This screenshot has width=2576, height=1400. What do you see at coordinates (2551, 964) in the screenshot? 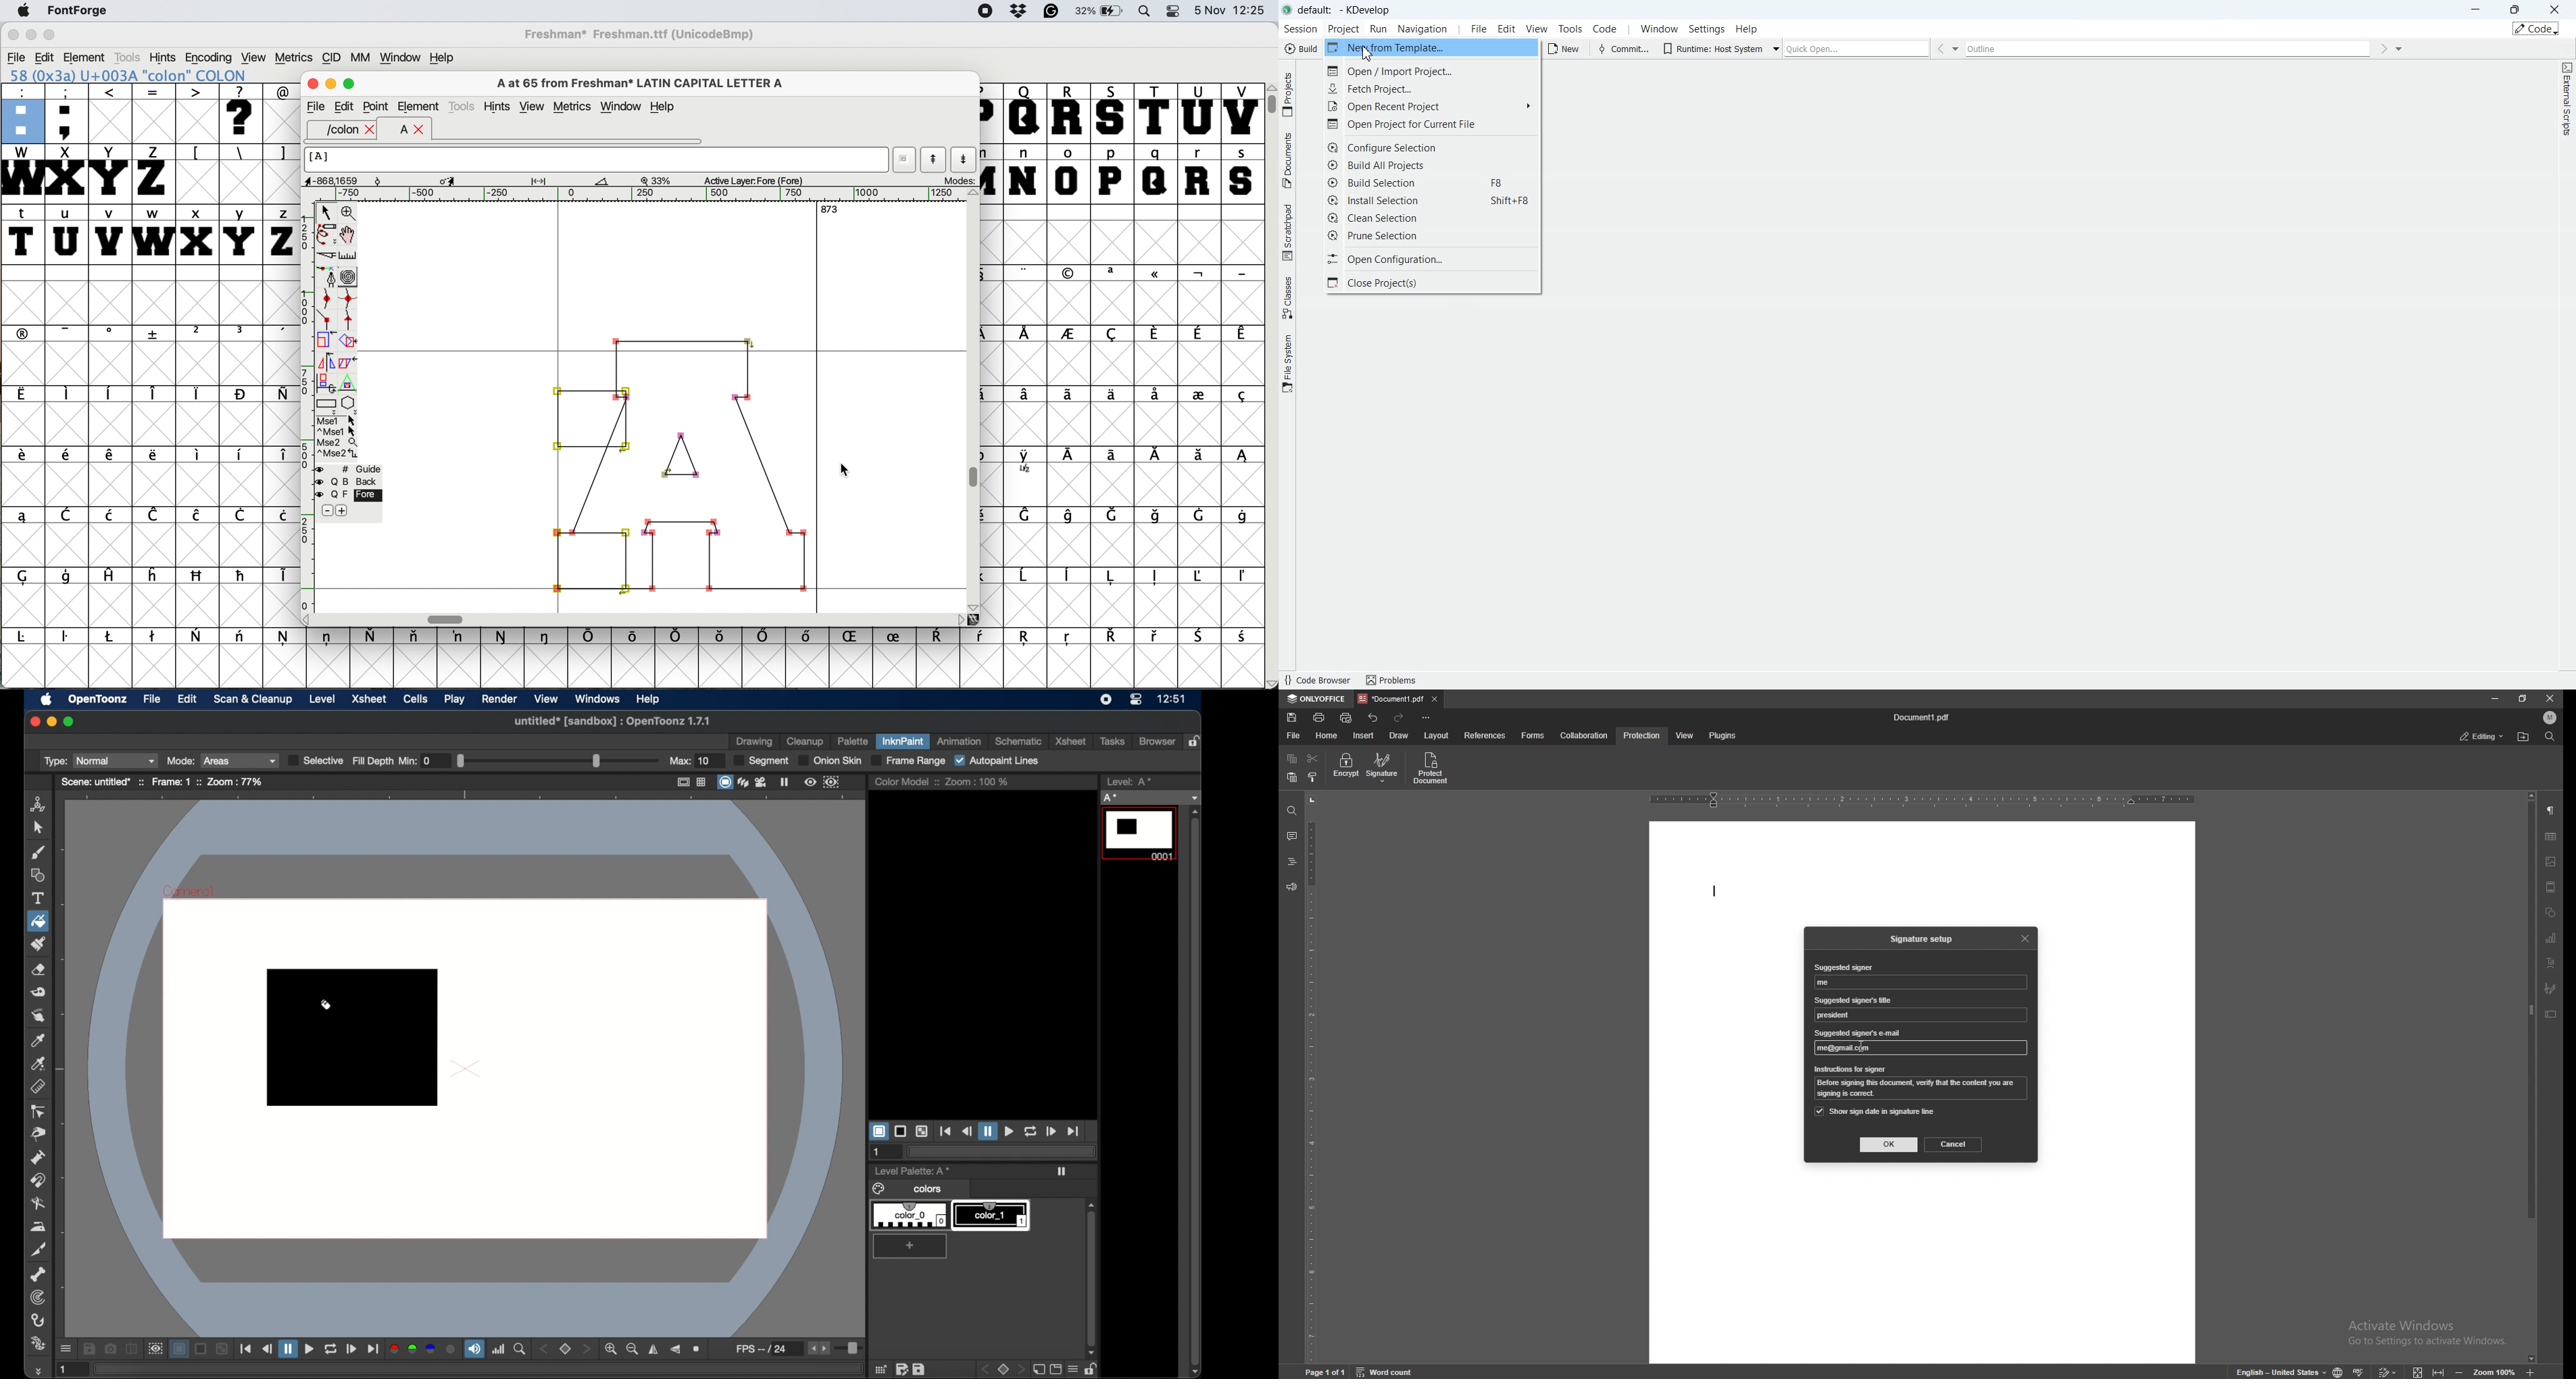
I see `text art` at bounding box center [2551, 964].